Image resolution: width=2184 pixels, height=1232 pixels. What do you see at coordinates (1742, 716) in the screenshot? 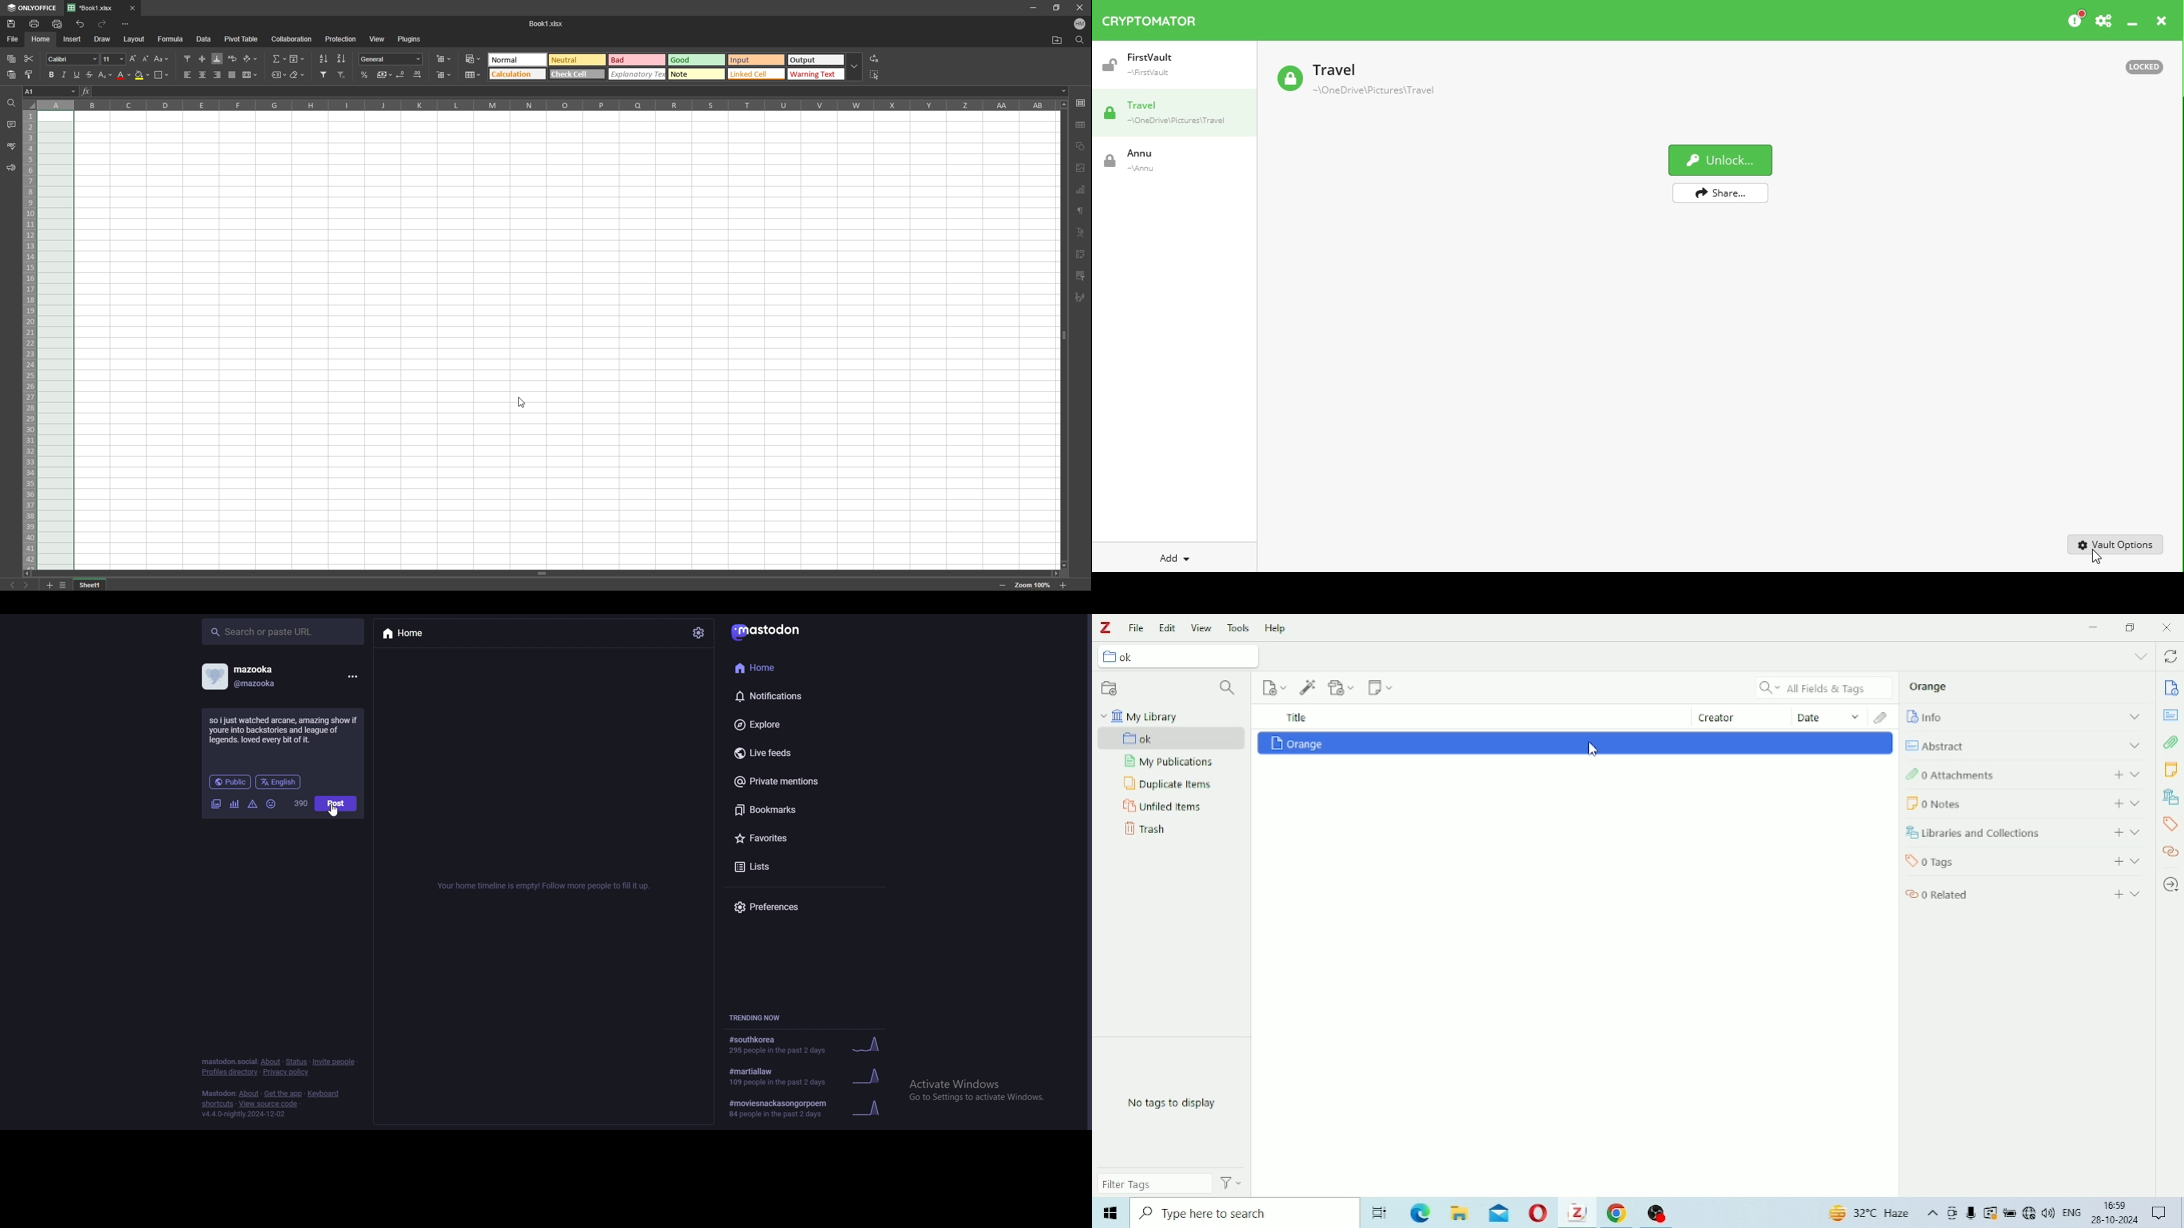
I see `Creator` at bounding box center [1742, 716].